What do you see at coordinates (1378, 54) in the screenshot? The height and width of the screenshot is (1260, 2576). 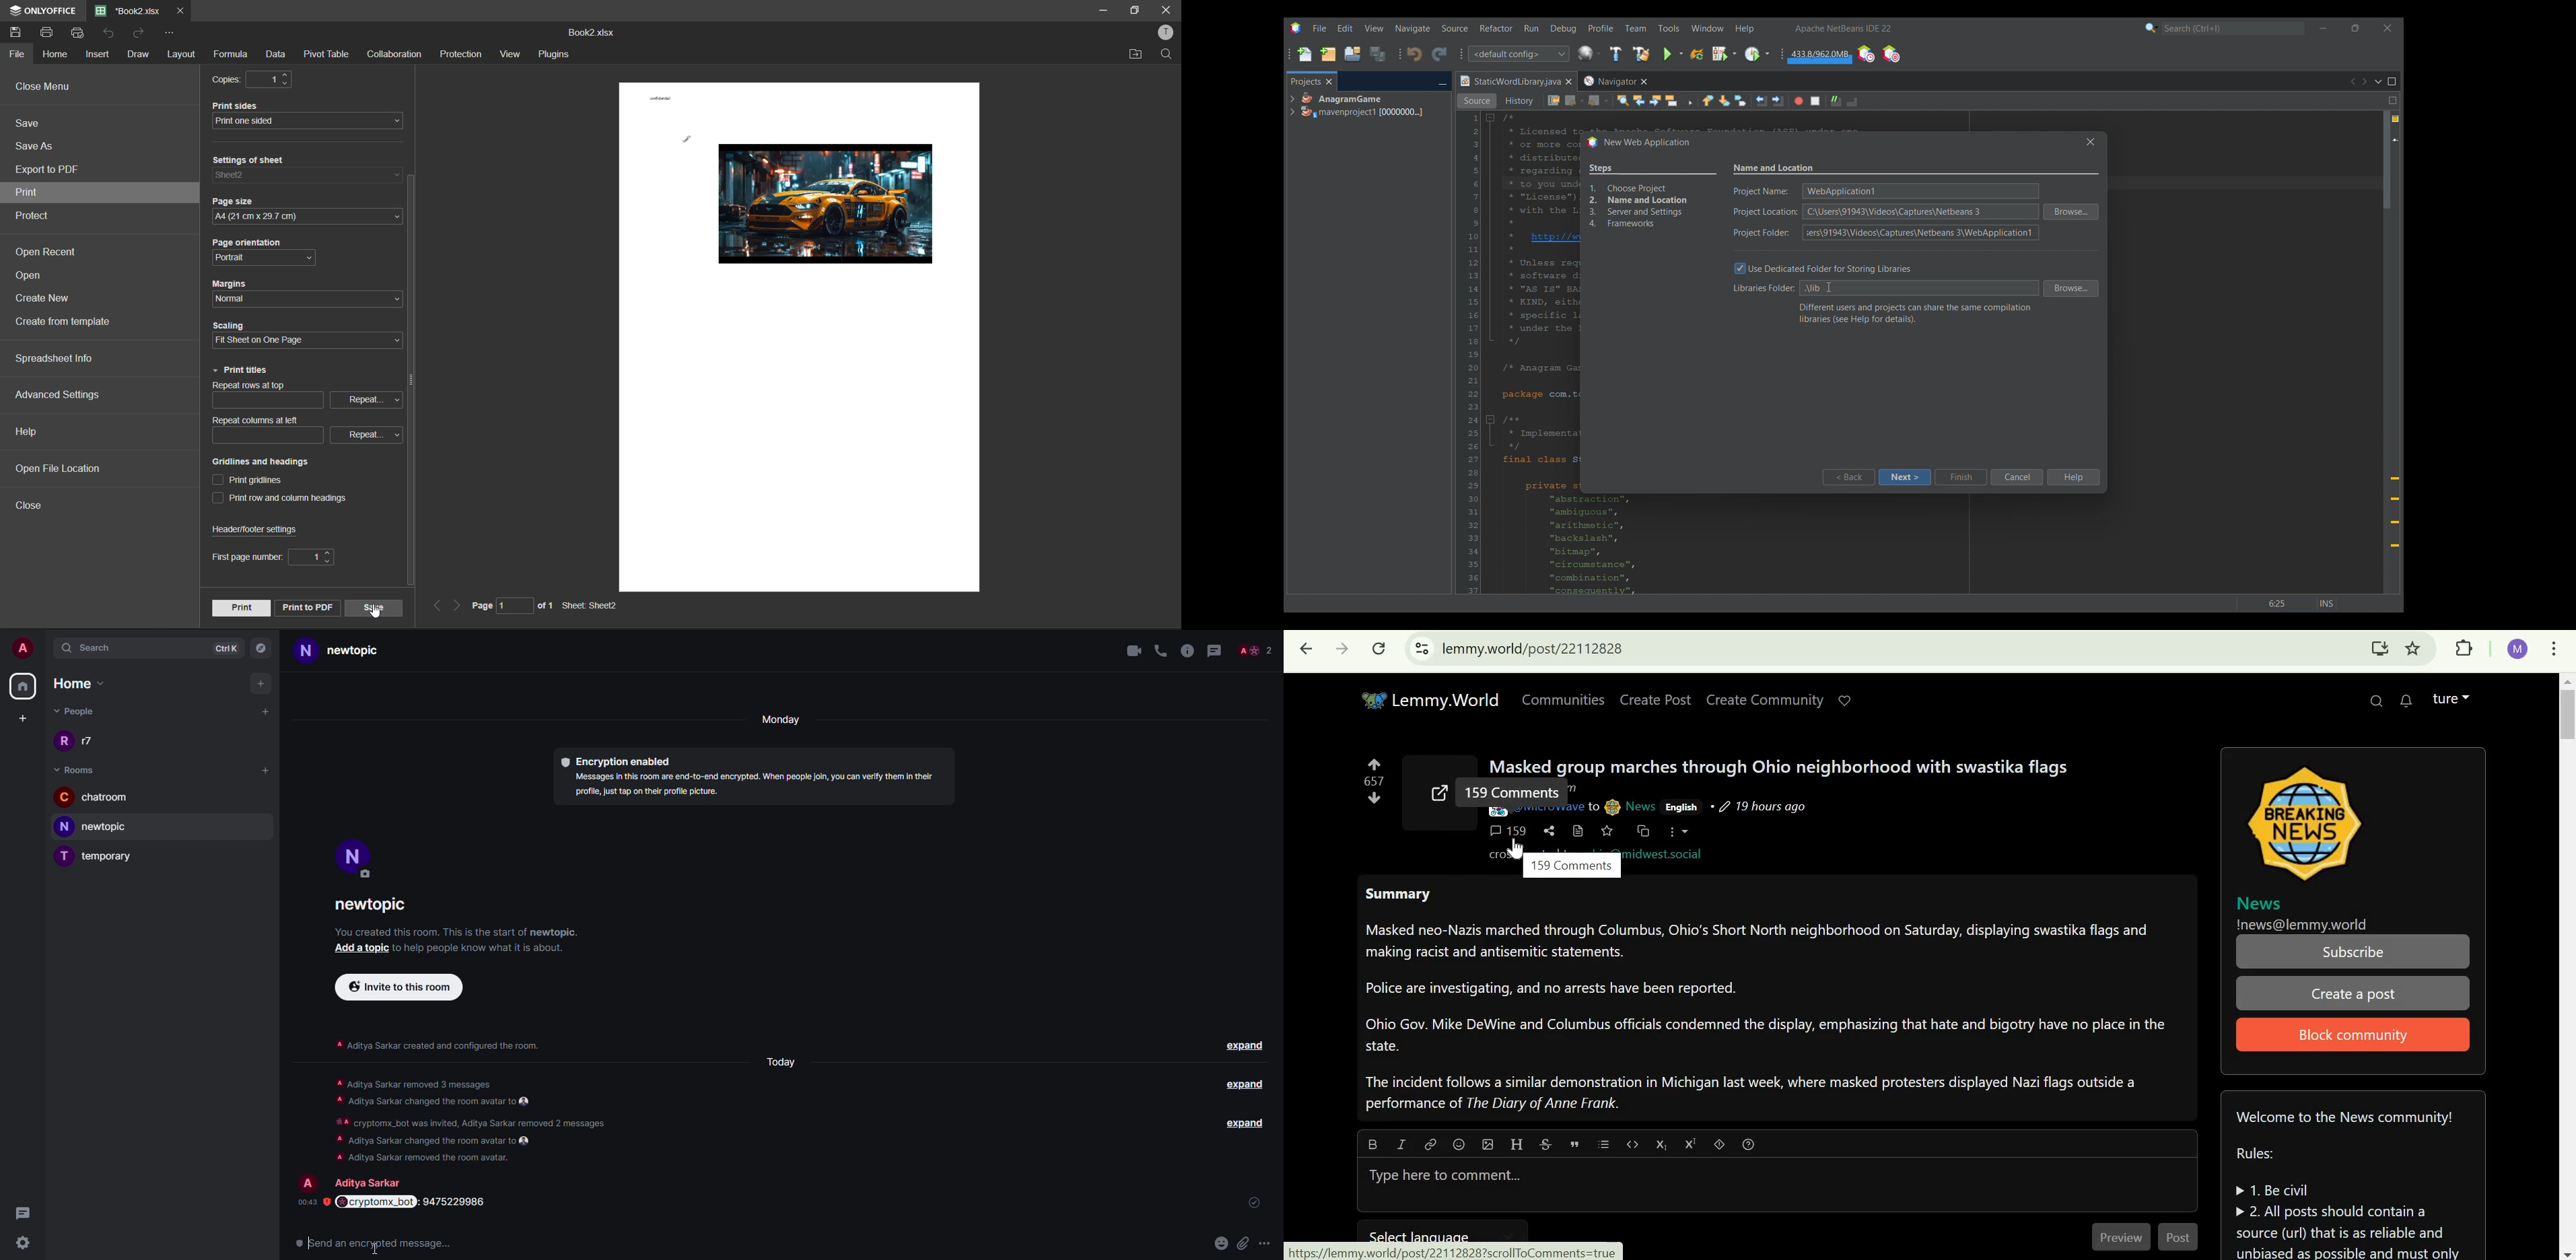 I see `Save all` at bounding box center [1378, 54].